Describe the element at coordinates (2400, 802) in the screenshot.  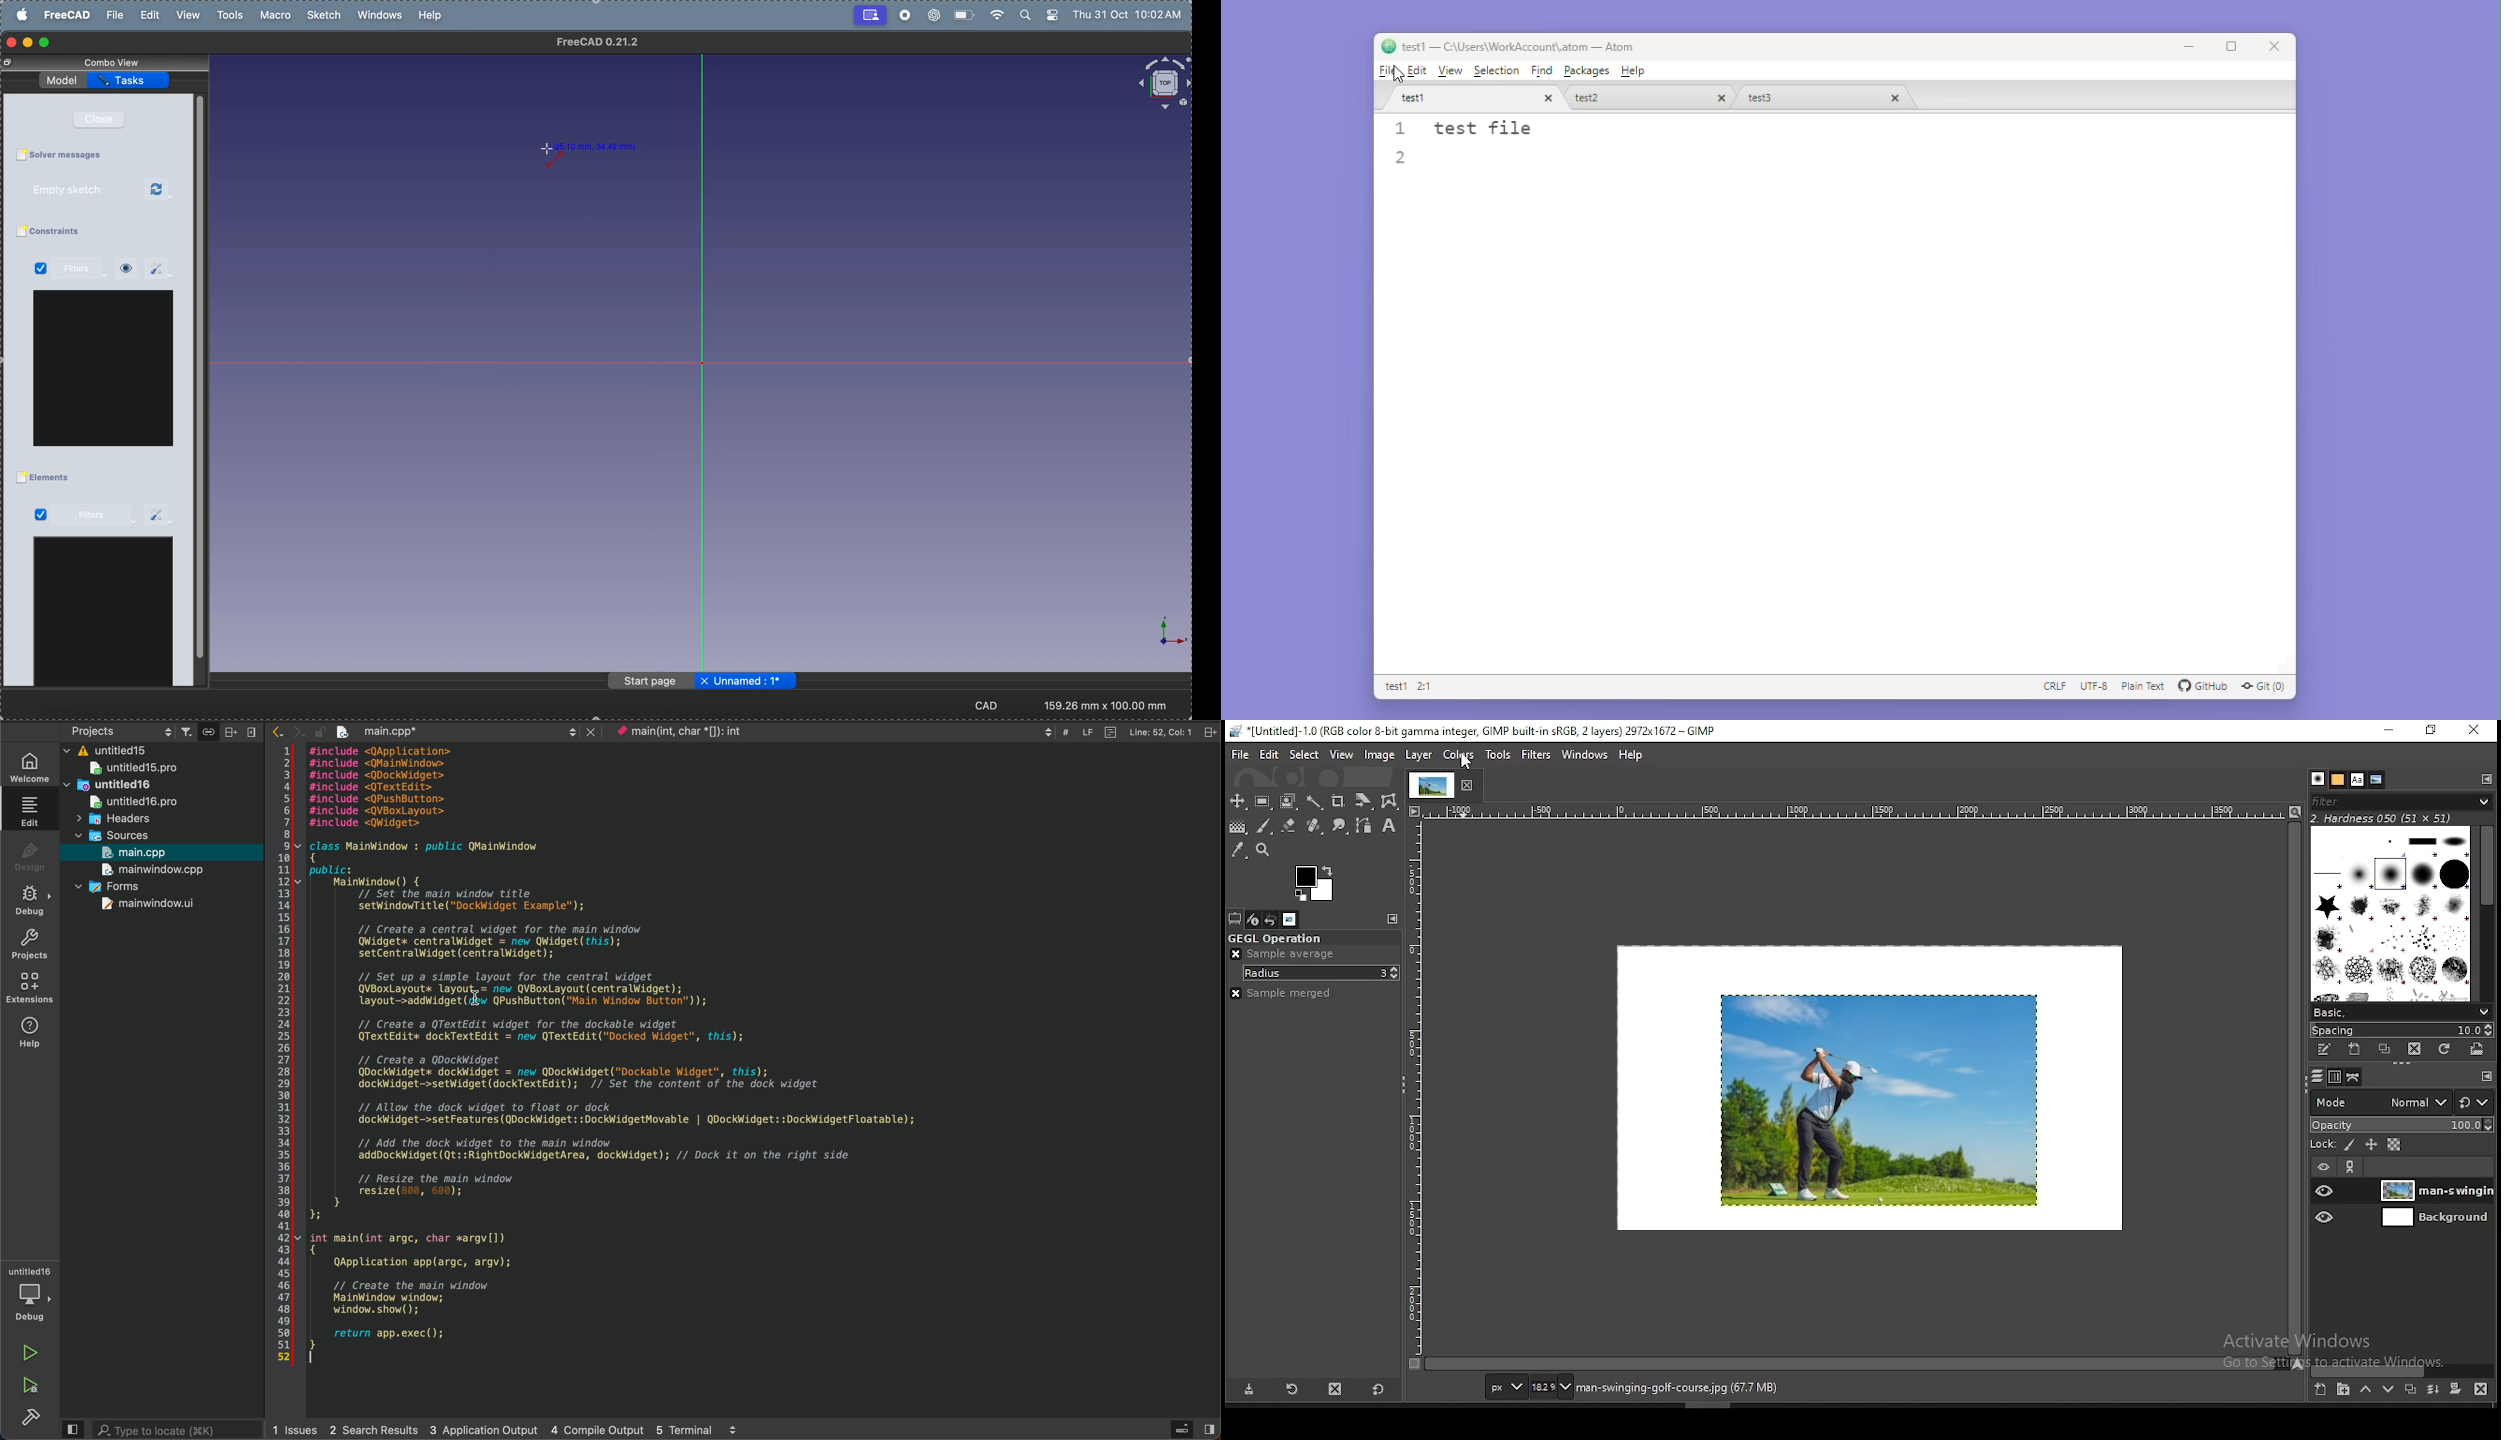
I see `brushes filter` at that location.